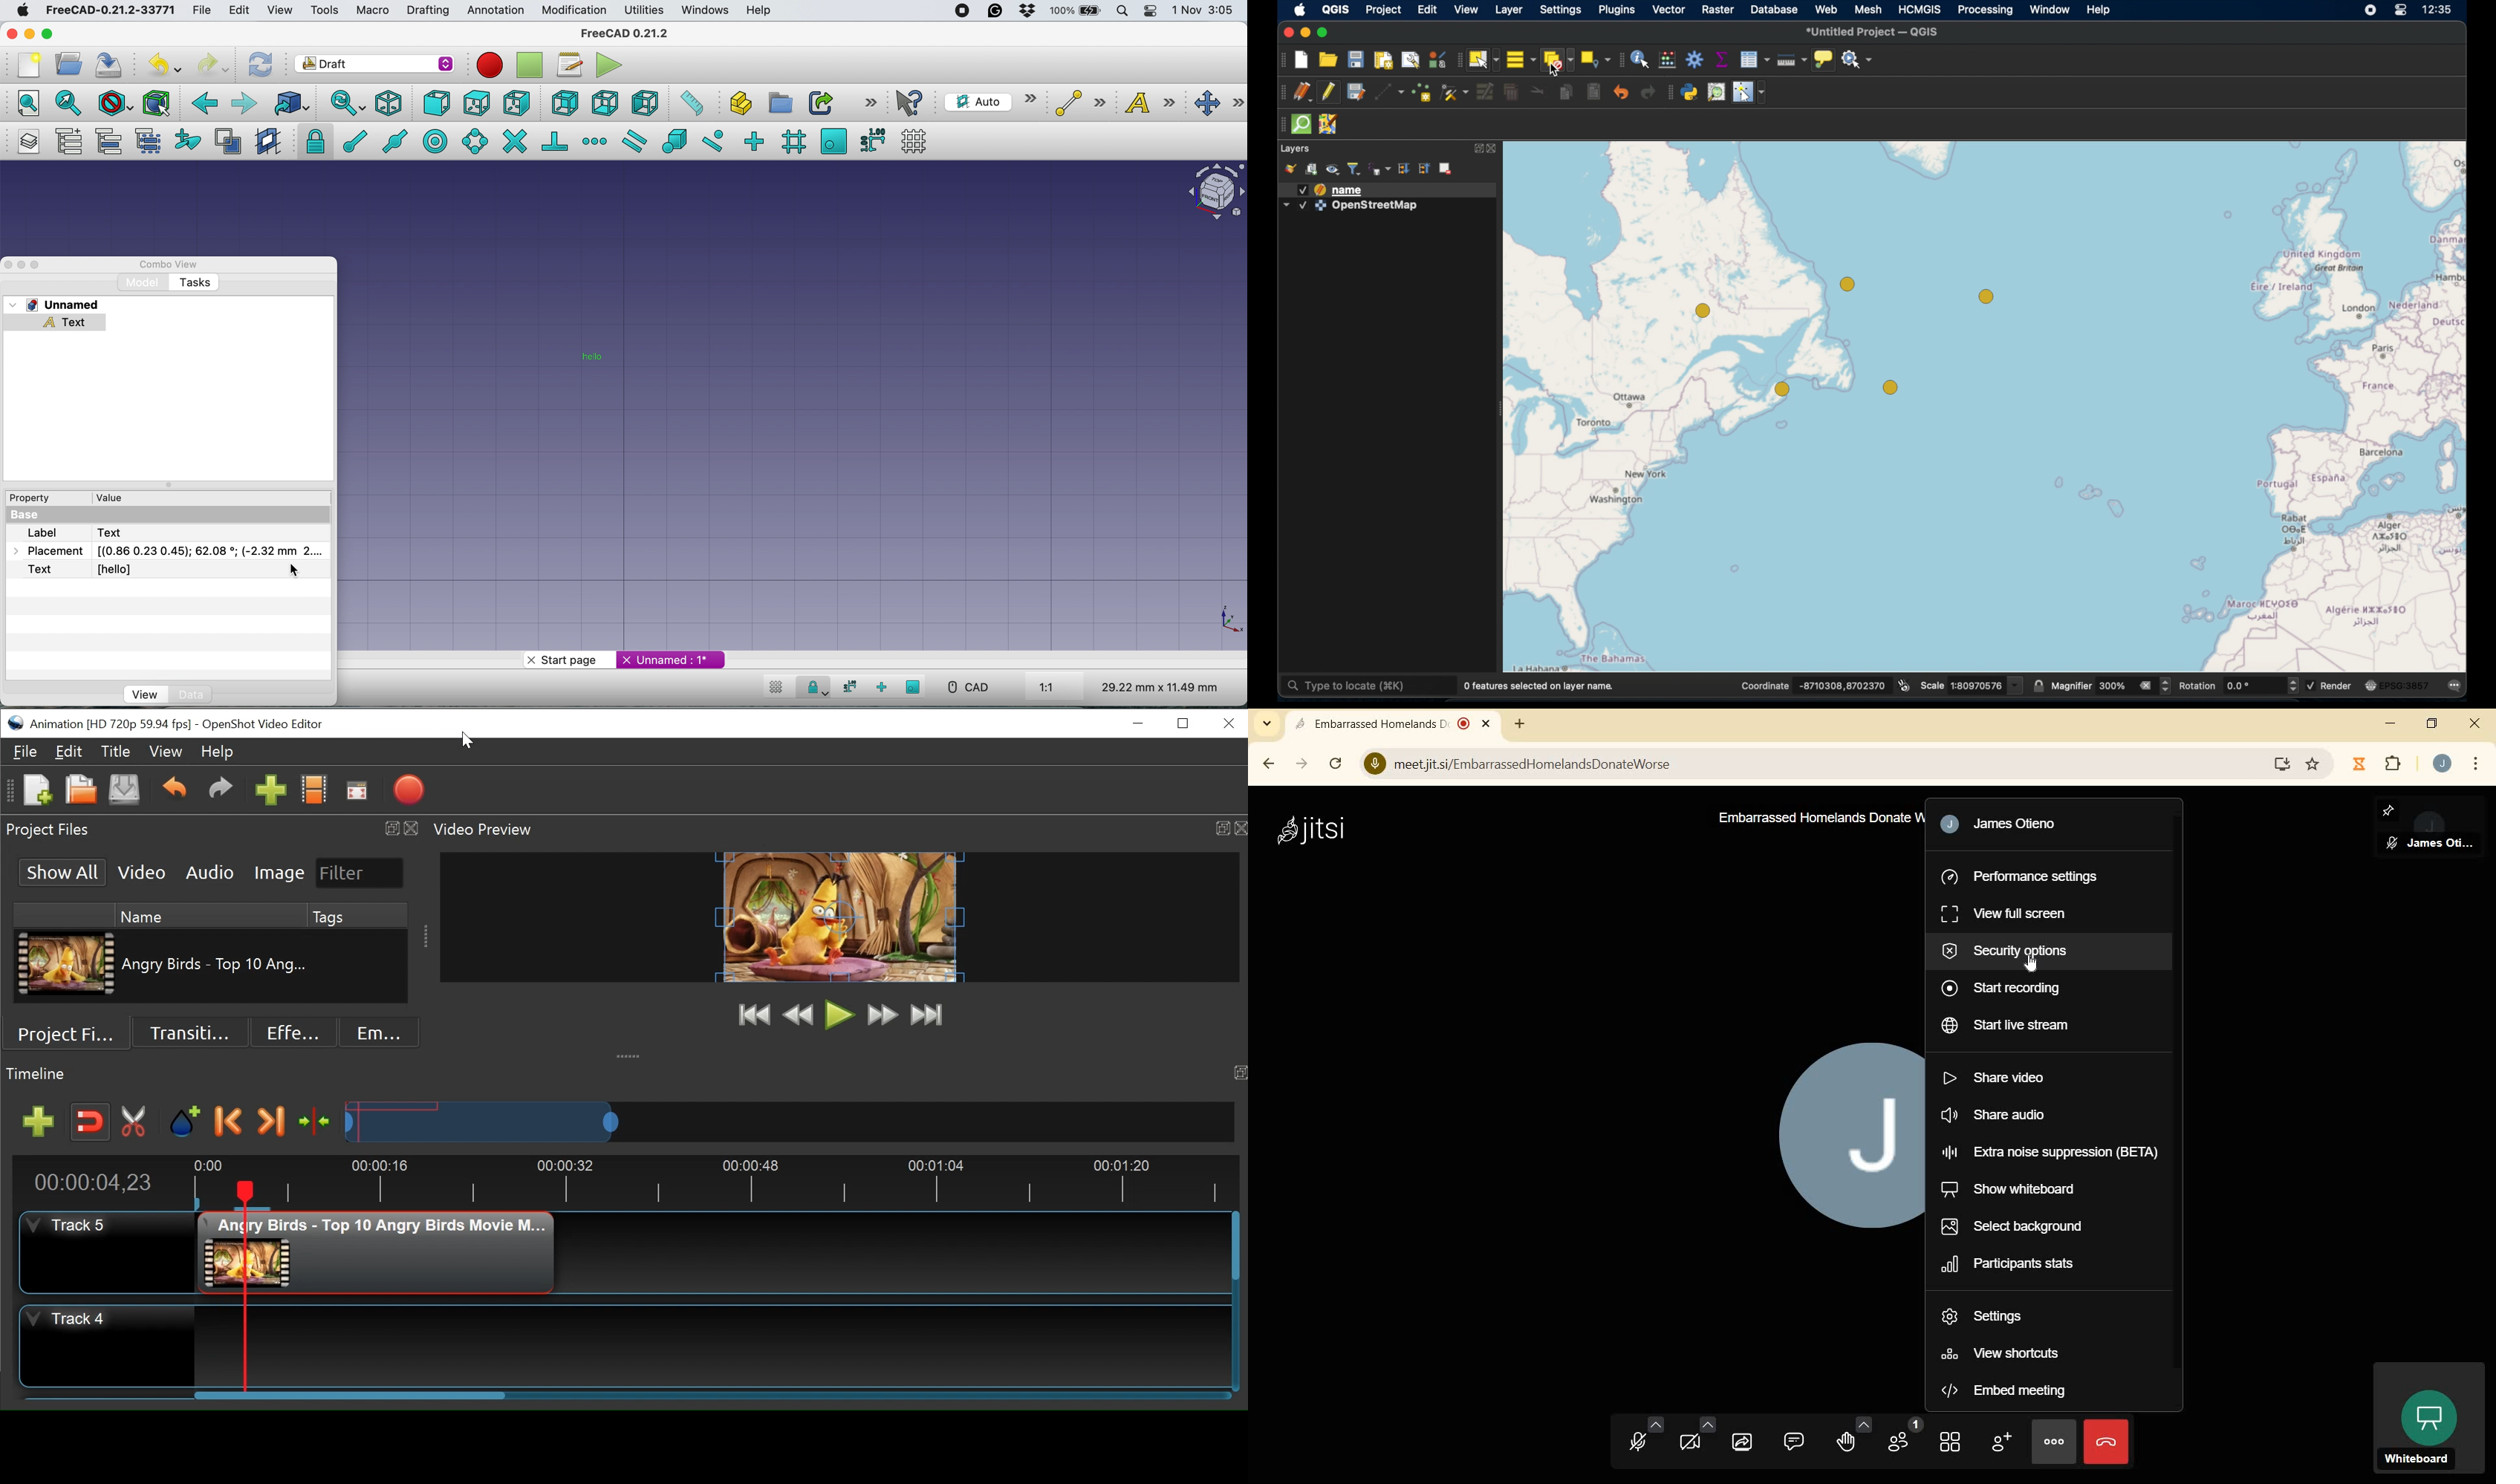 The image size is (2520, 1484). Describe the element at coordinates (2475, 724) in the screenshot. I see `close` at that location.